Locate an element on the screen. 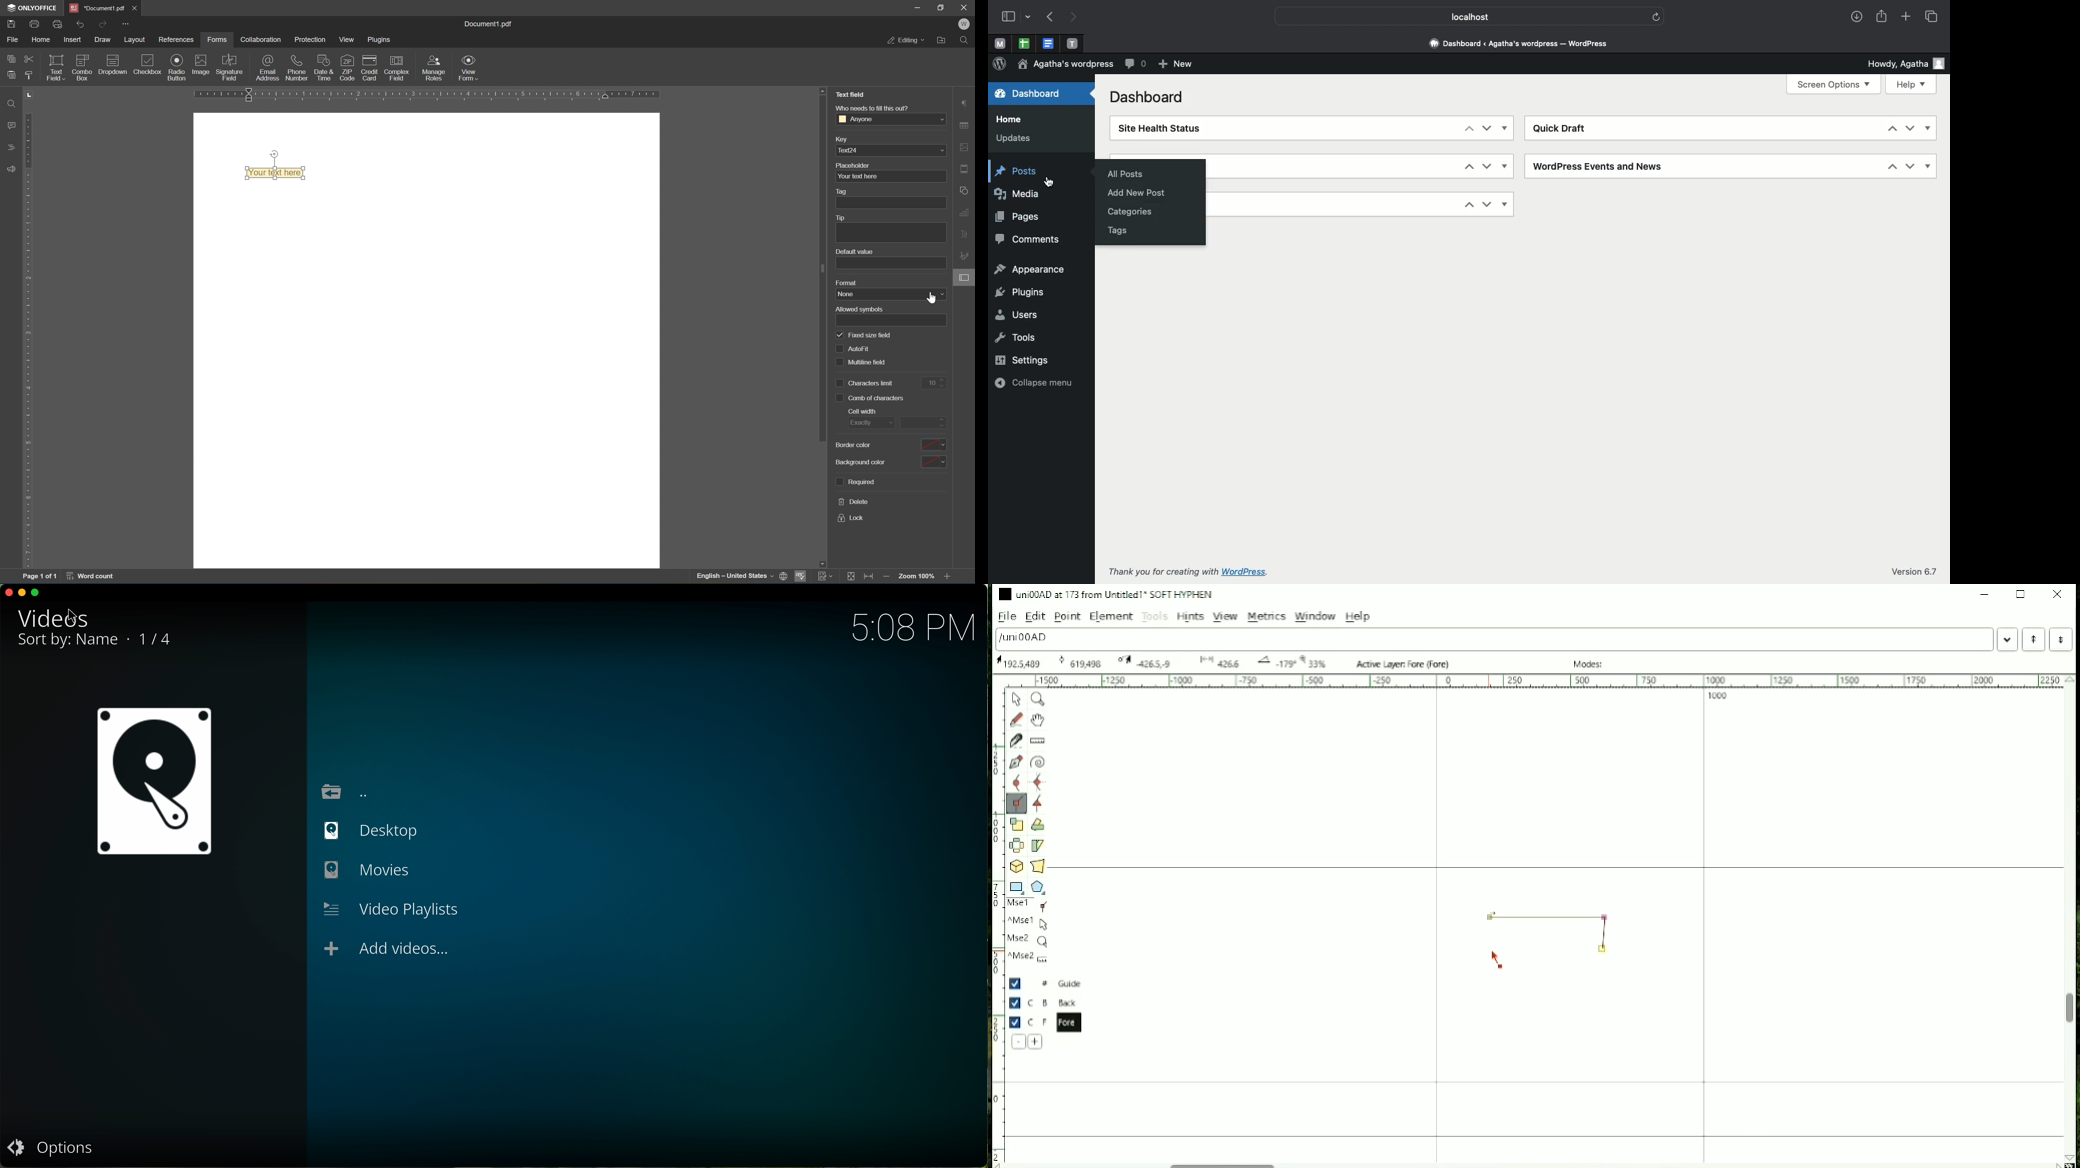 This screenshot has width=2100, height=1176. options is located at coordinates (52, 1147).